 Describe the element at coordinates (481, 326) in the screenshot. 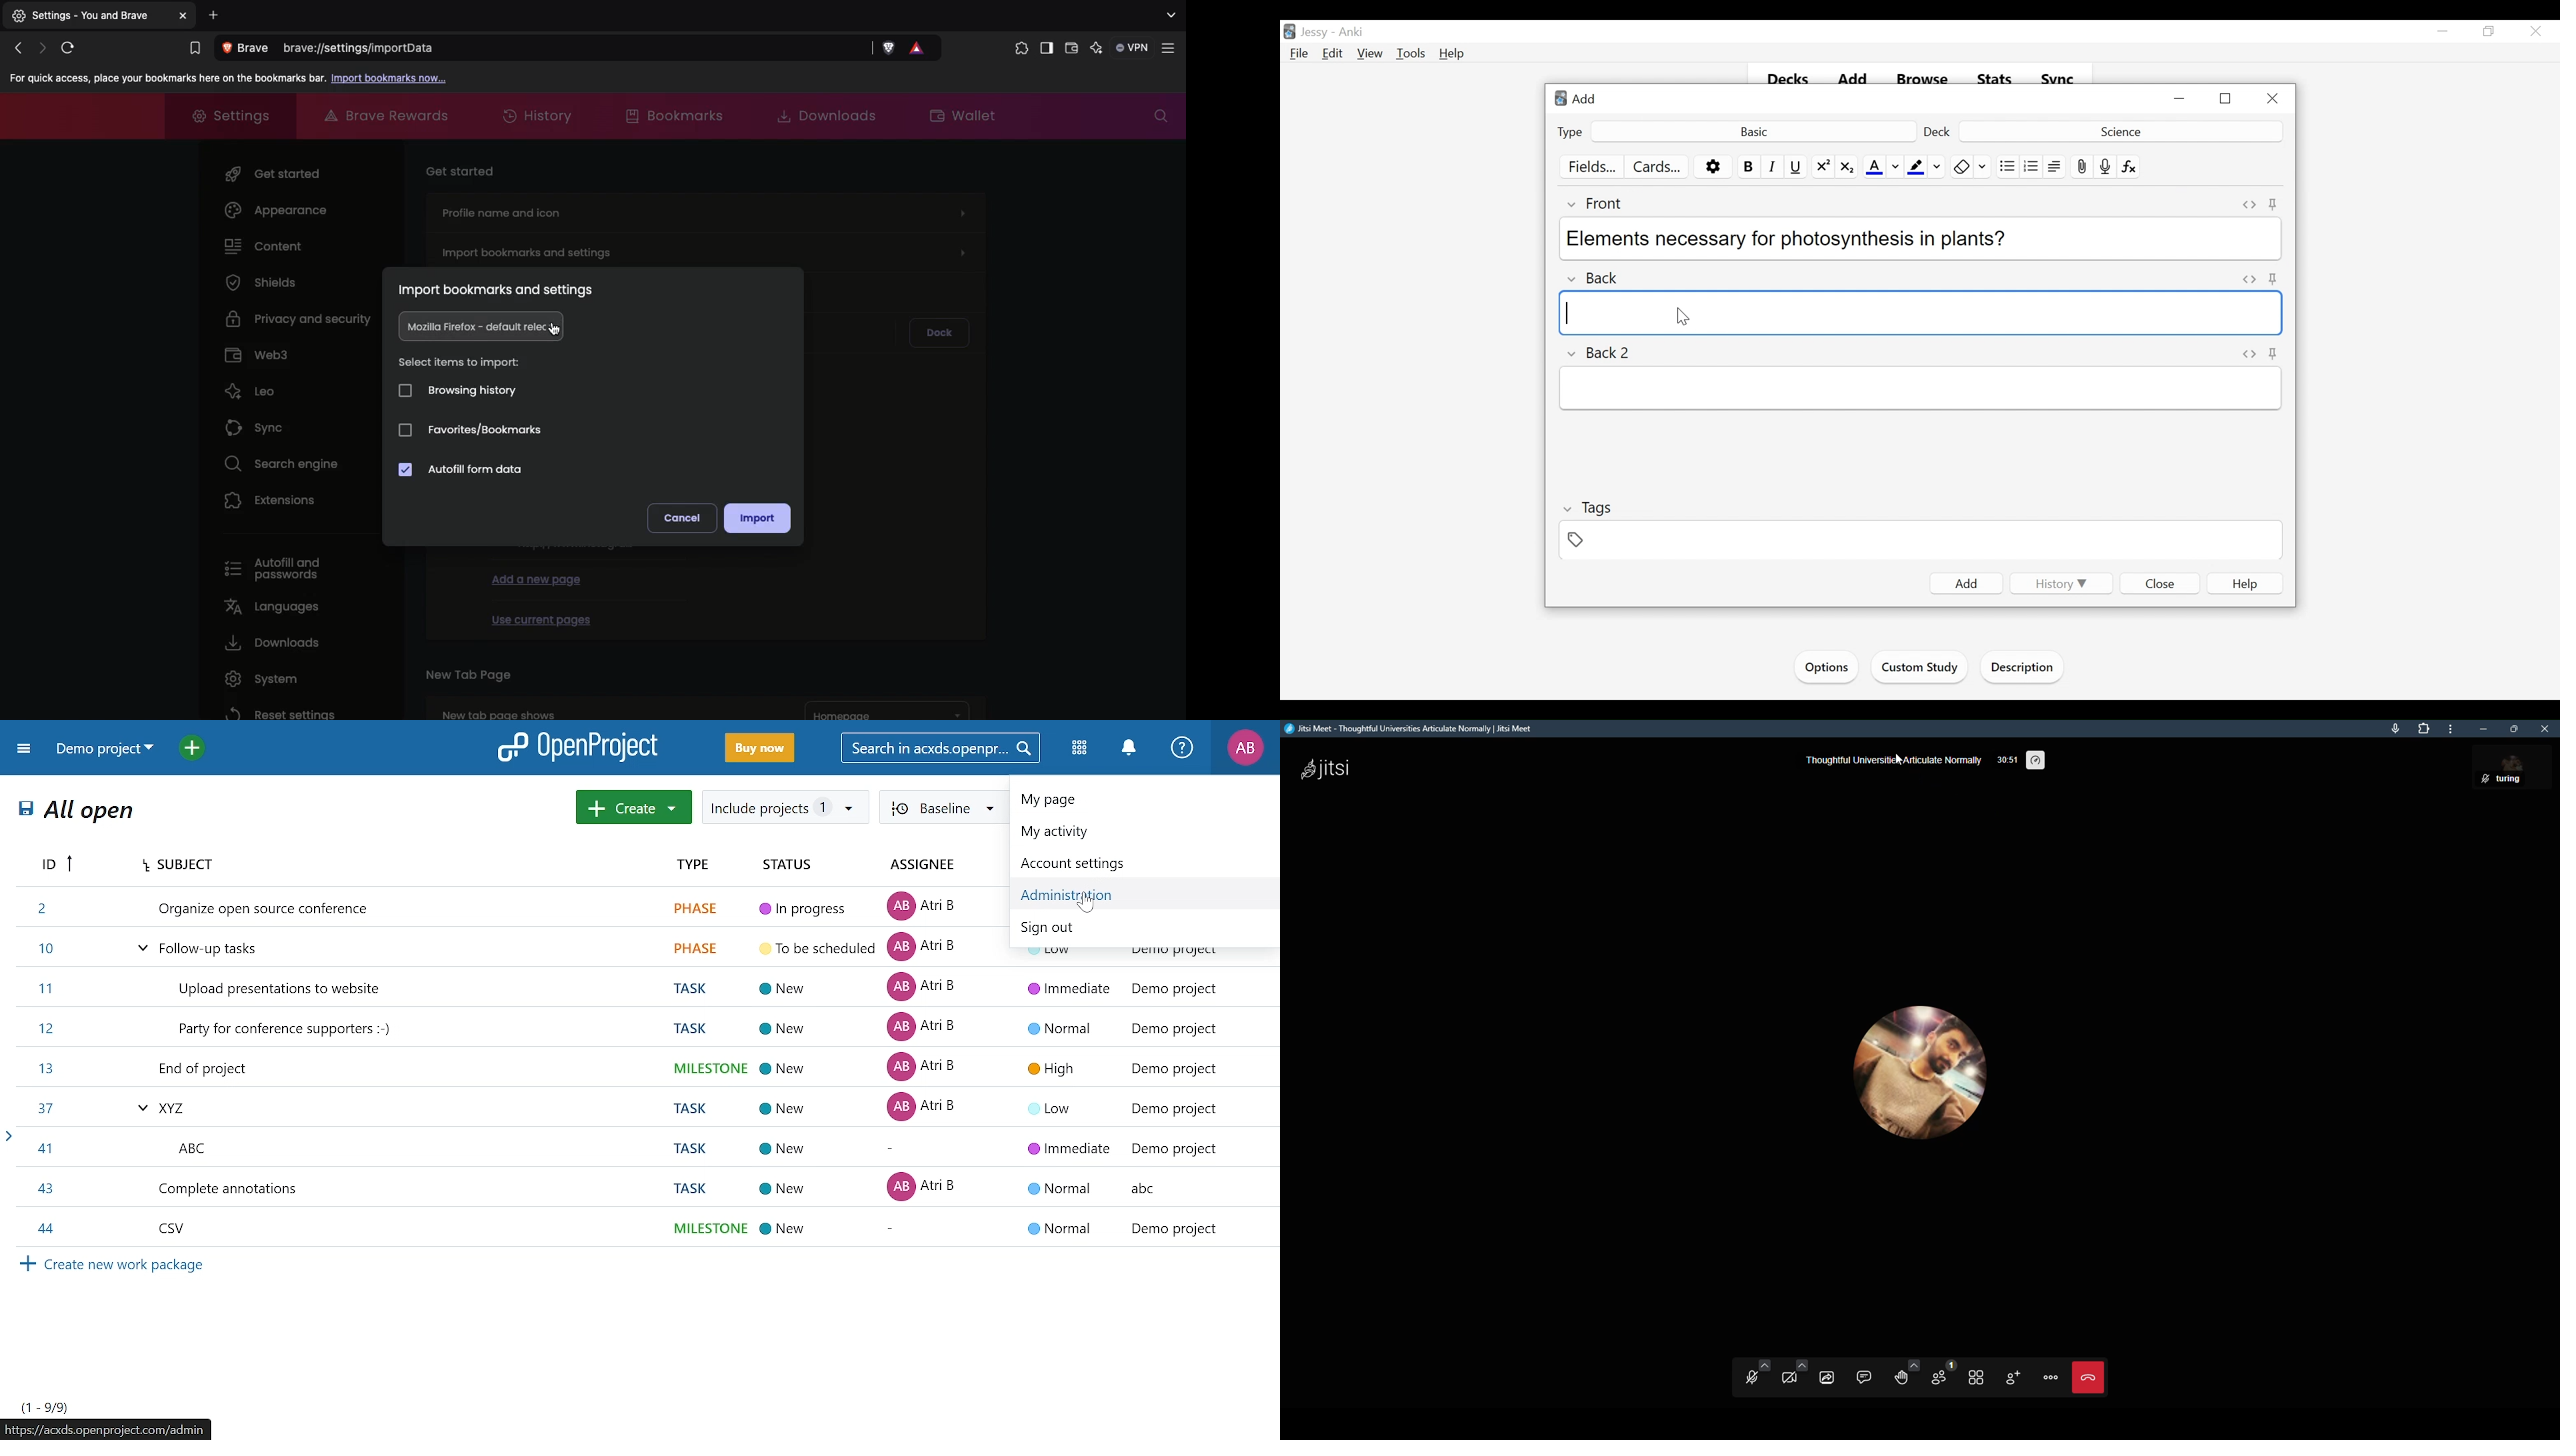

I see `Mozilla firefox` at that location.